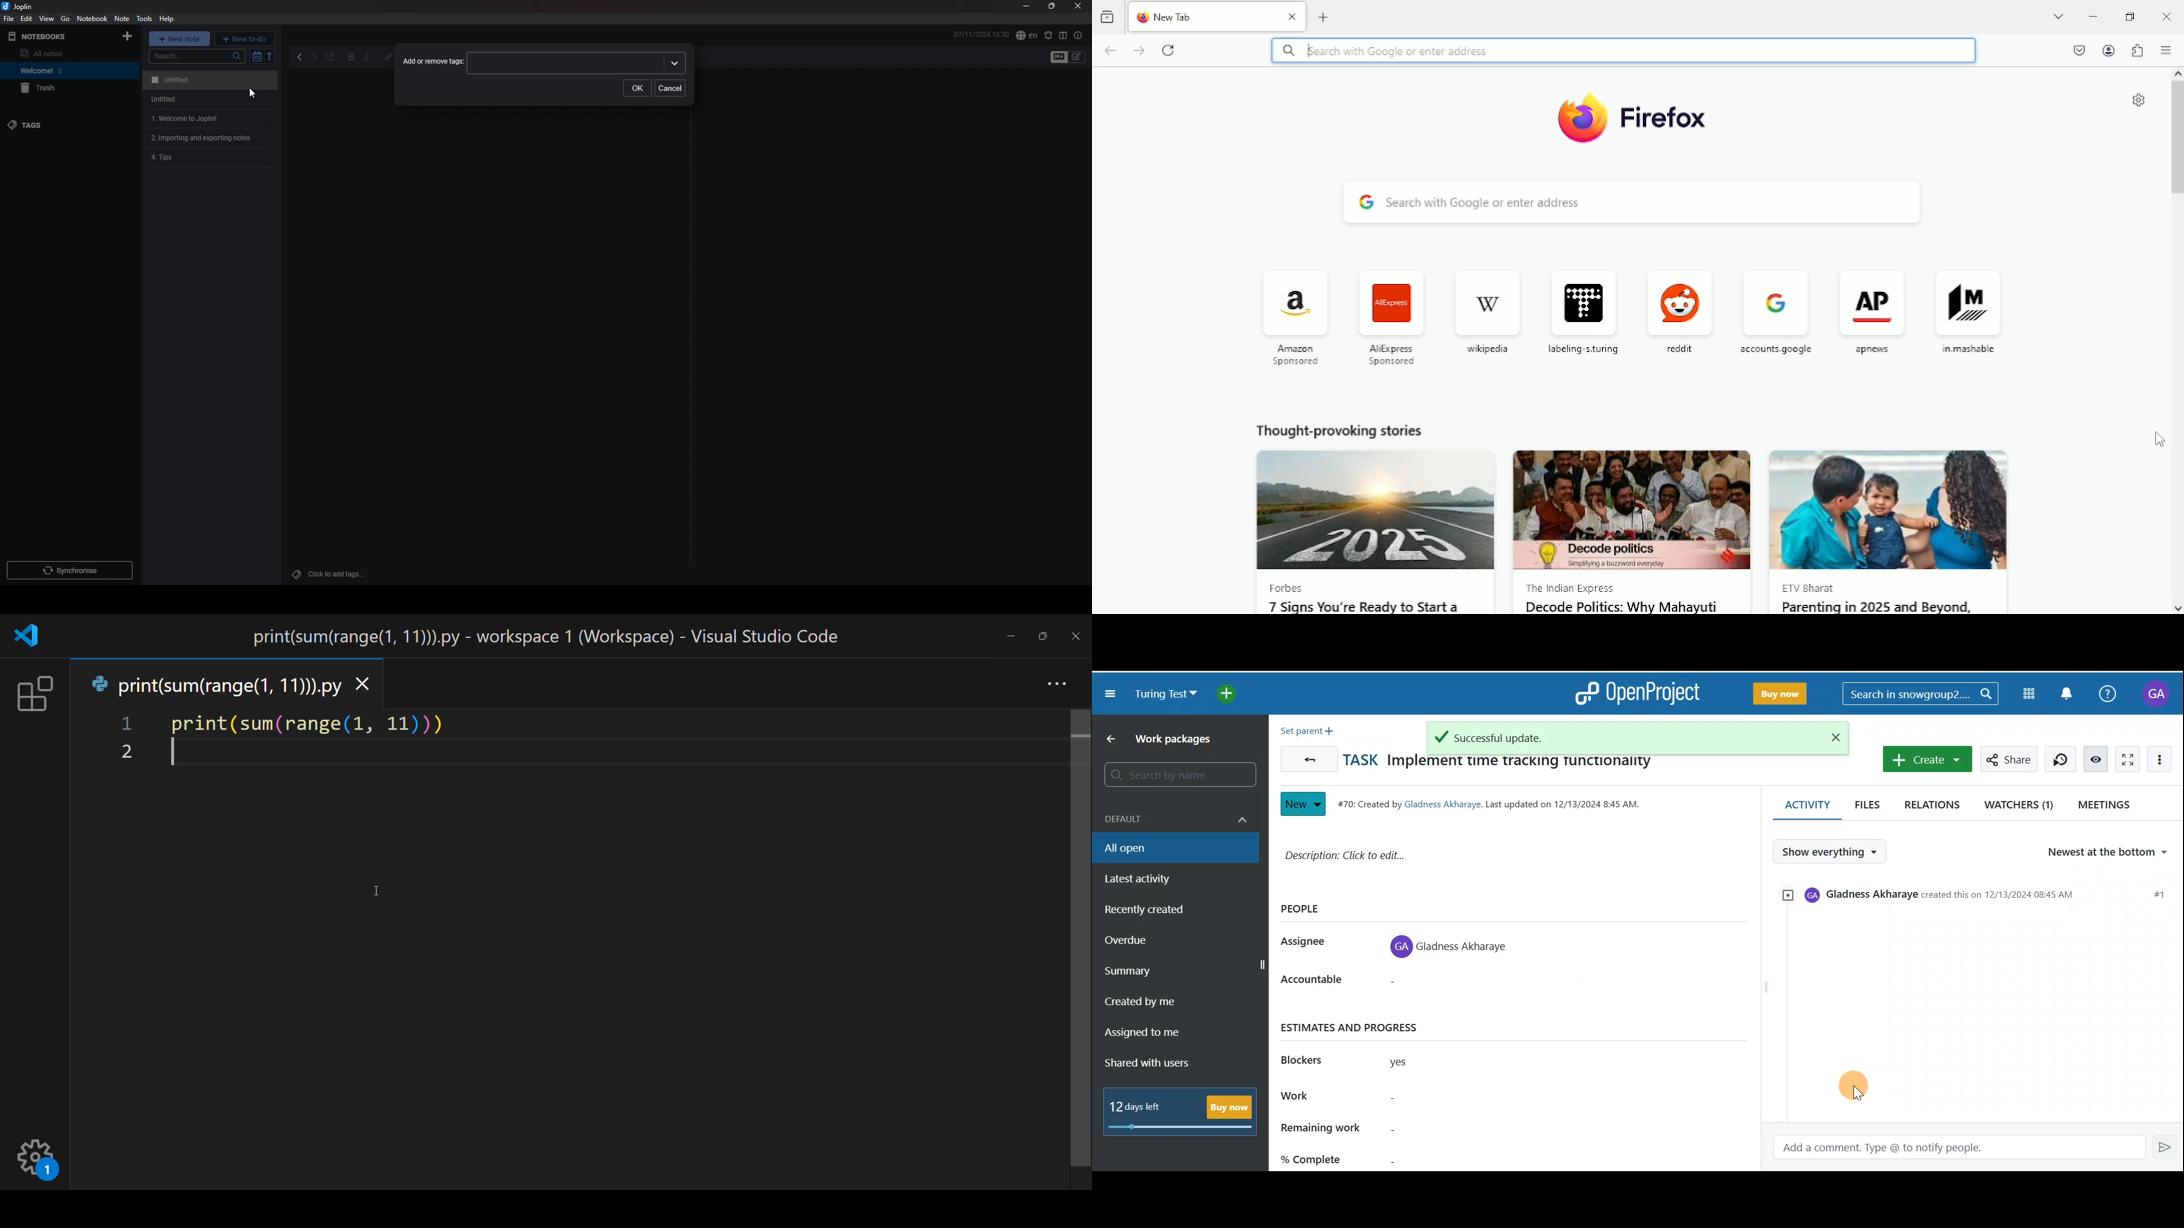 Image resolution: width=2184 pixels, height=1232 pixels. Describe the element at coordinates (1156, 1064) in the screenshot. I see `Shared with users` at that location.